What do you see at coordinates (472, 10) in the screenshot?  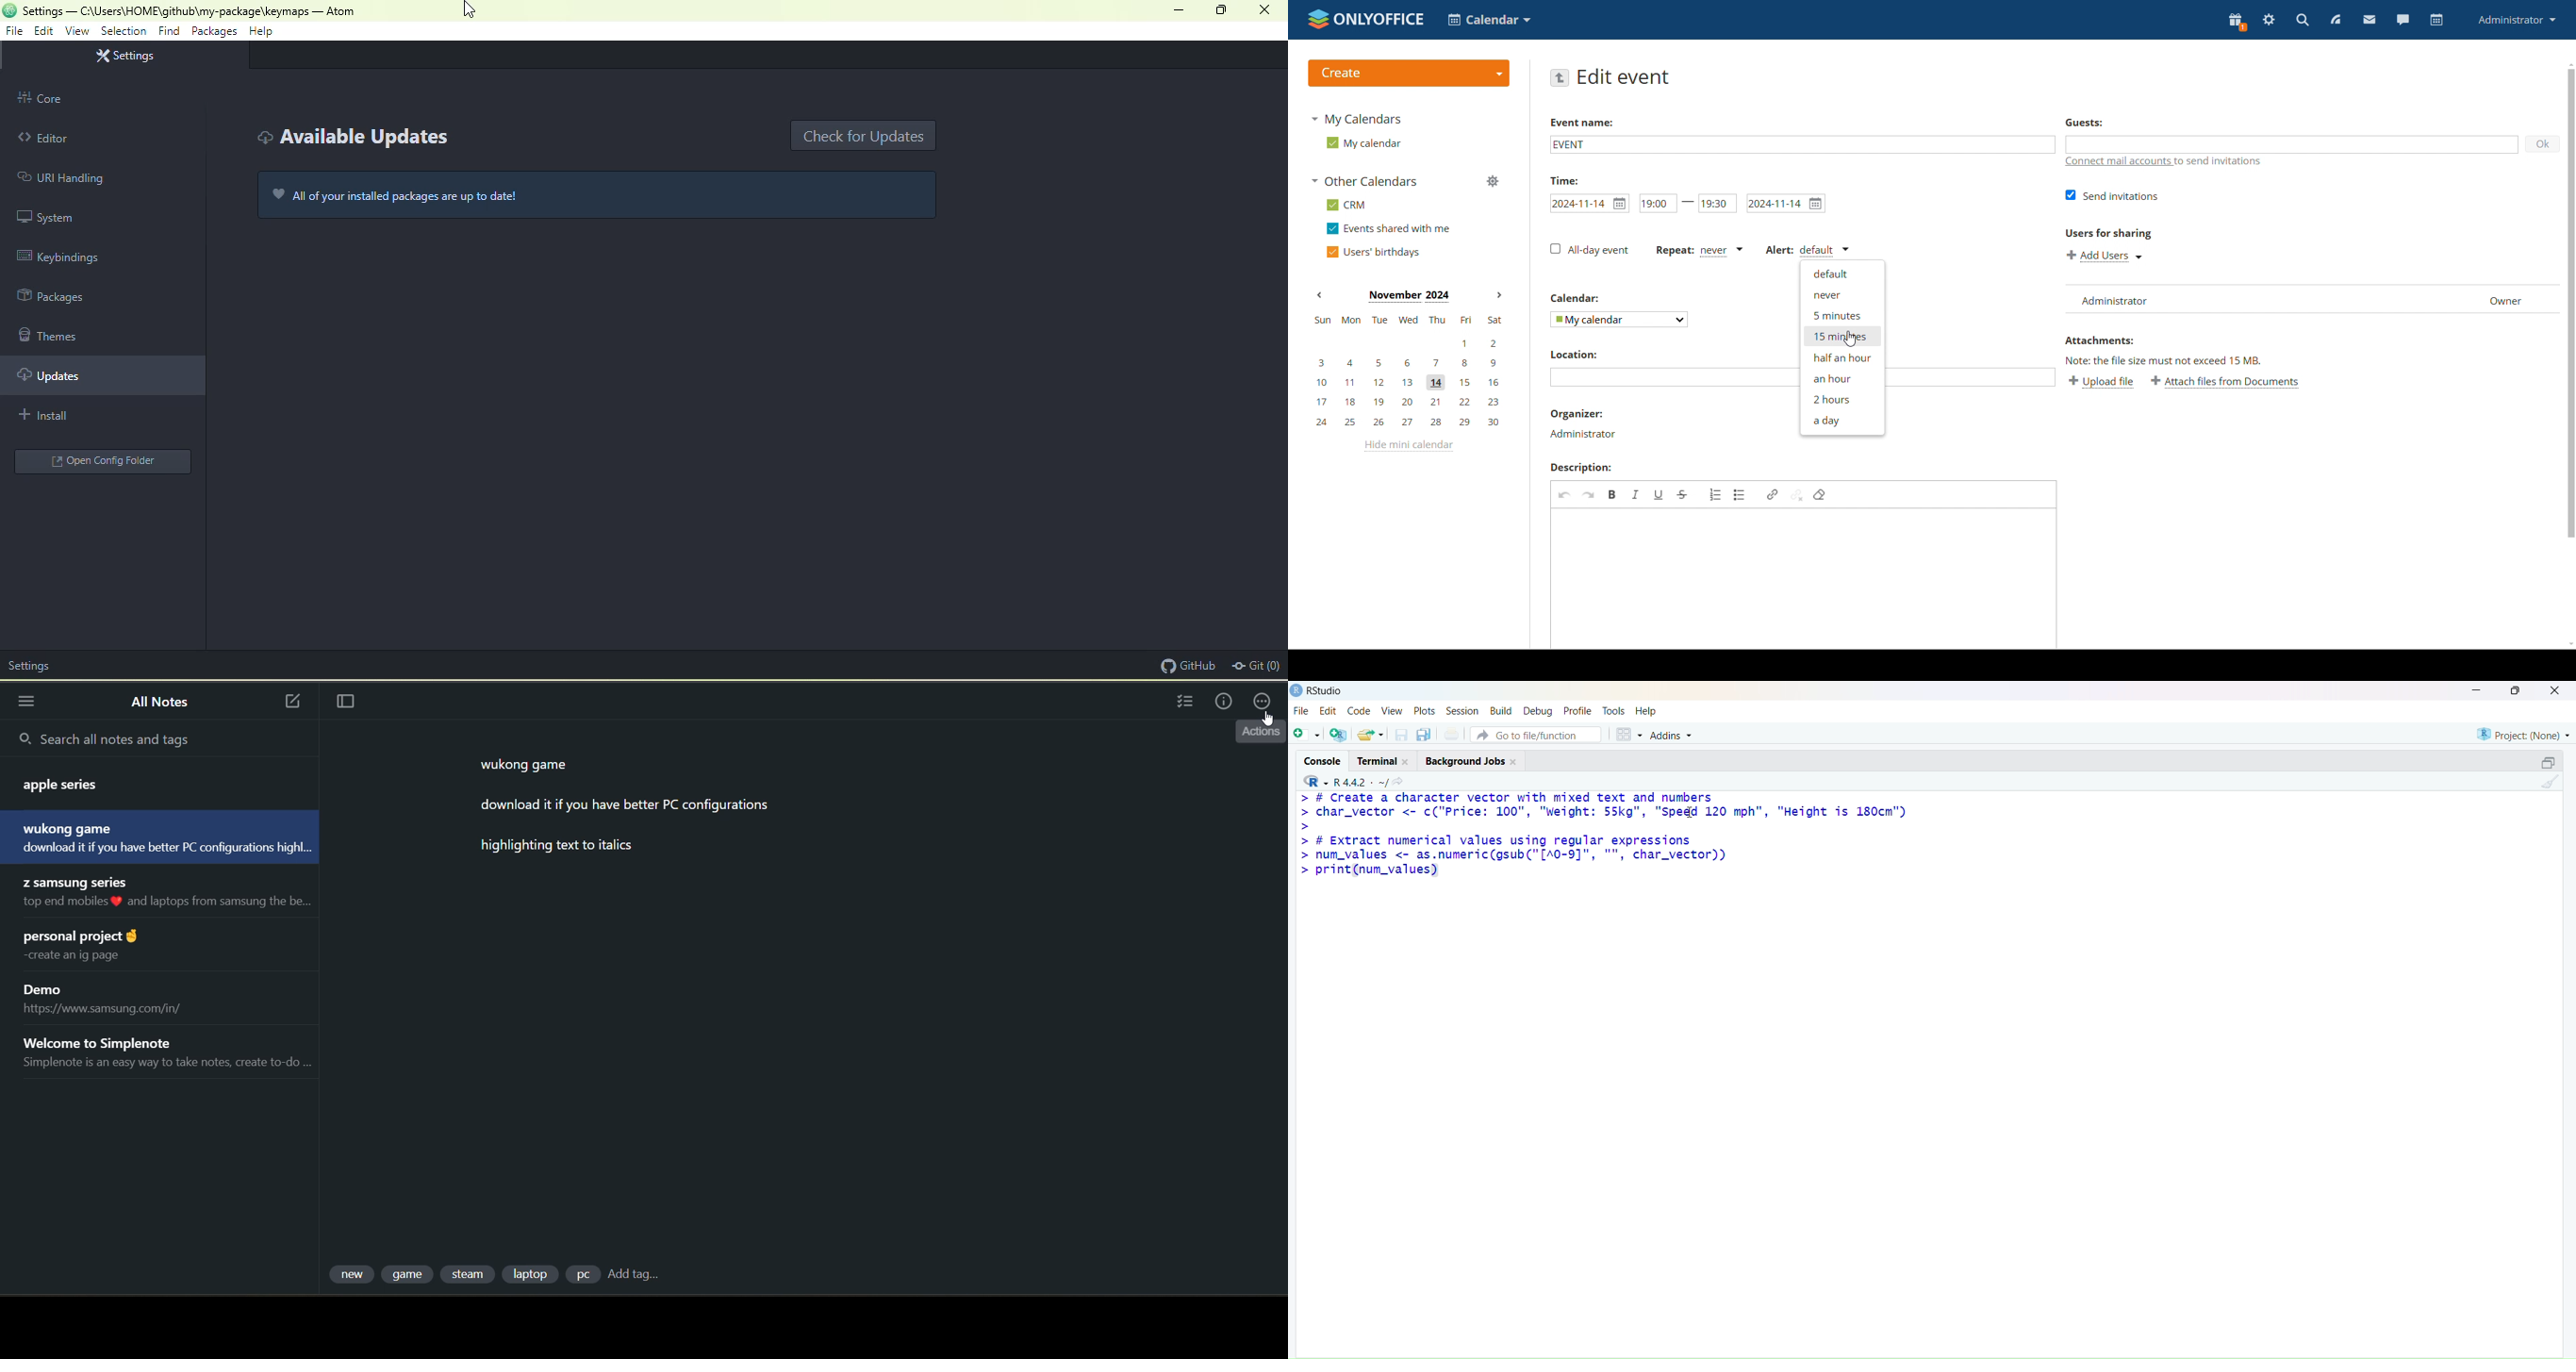 I see `cursor` at bounding box center [472, 10].